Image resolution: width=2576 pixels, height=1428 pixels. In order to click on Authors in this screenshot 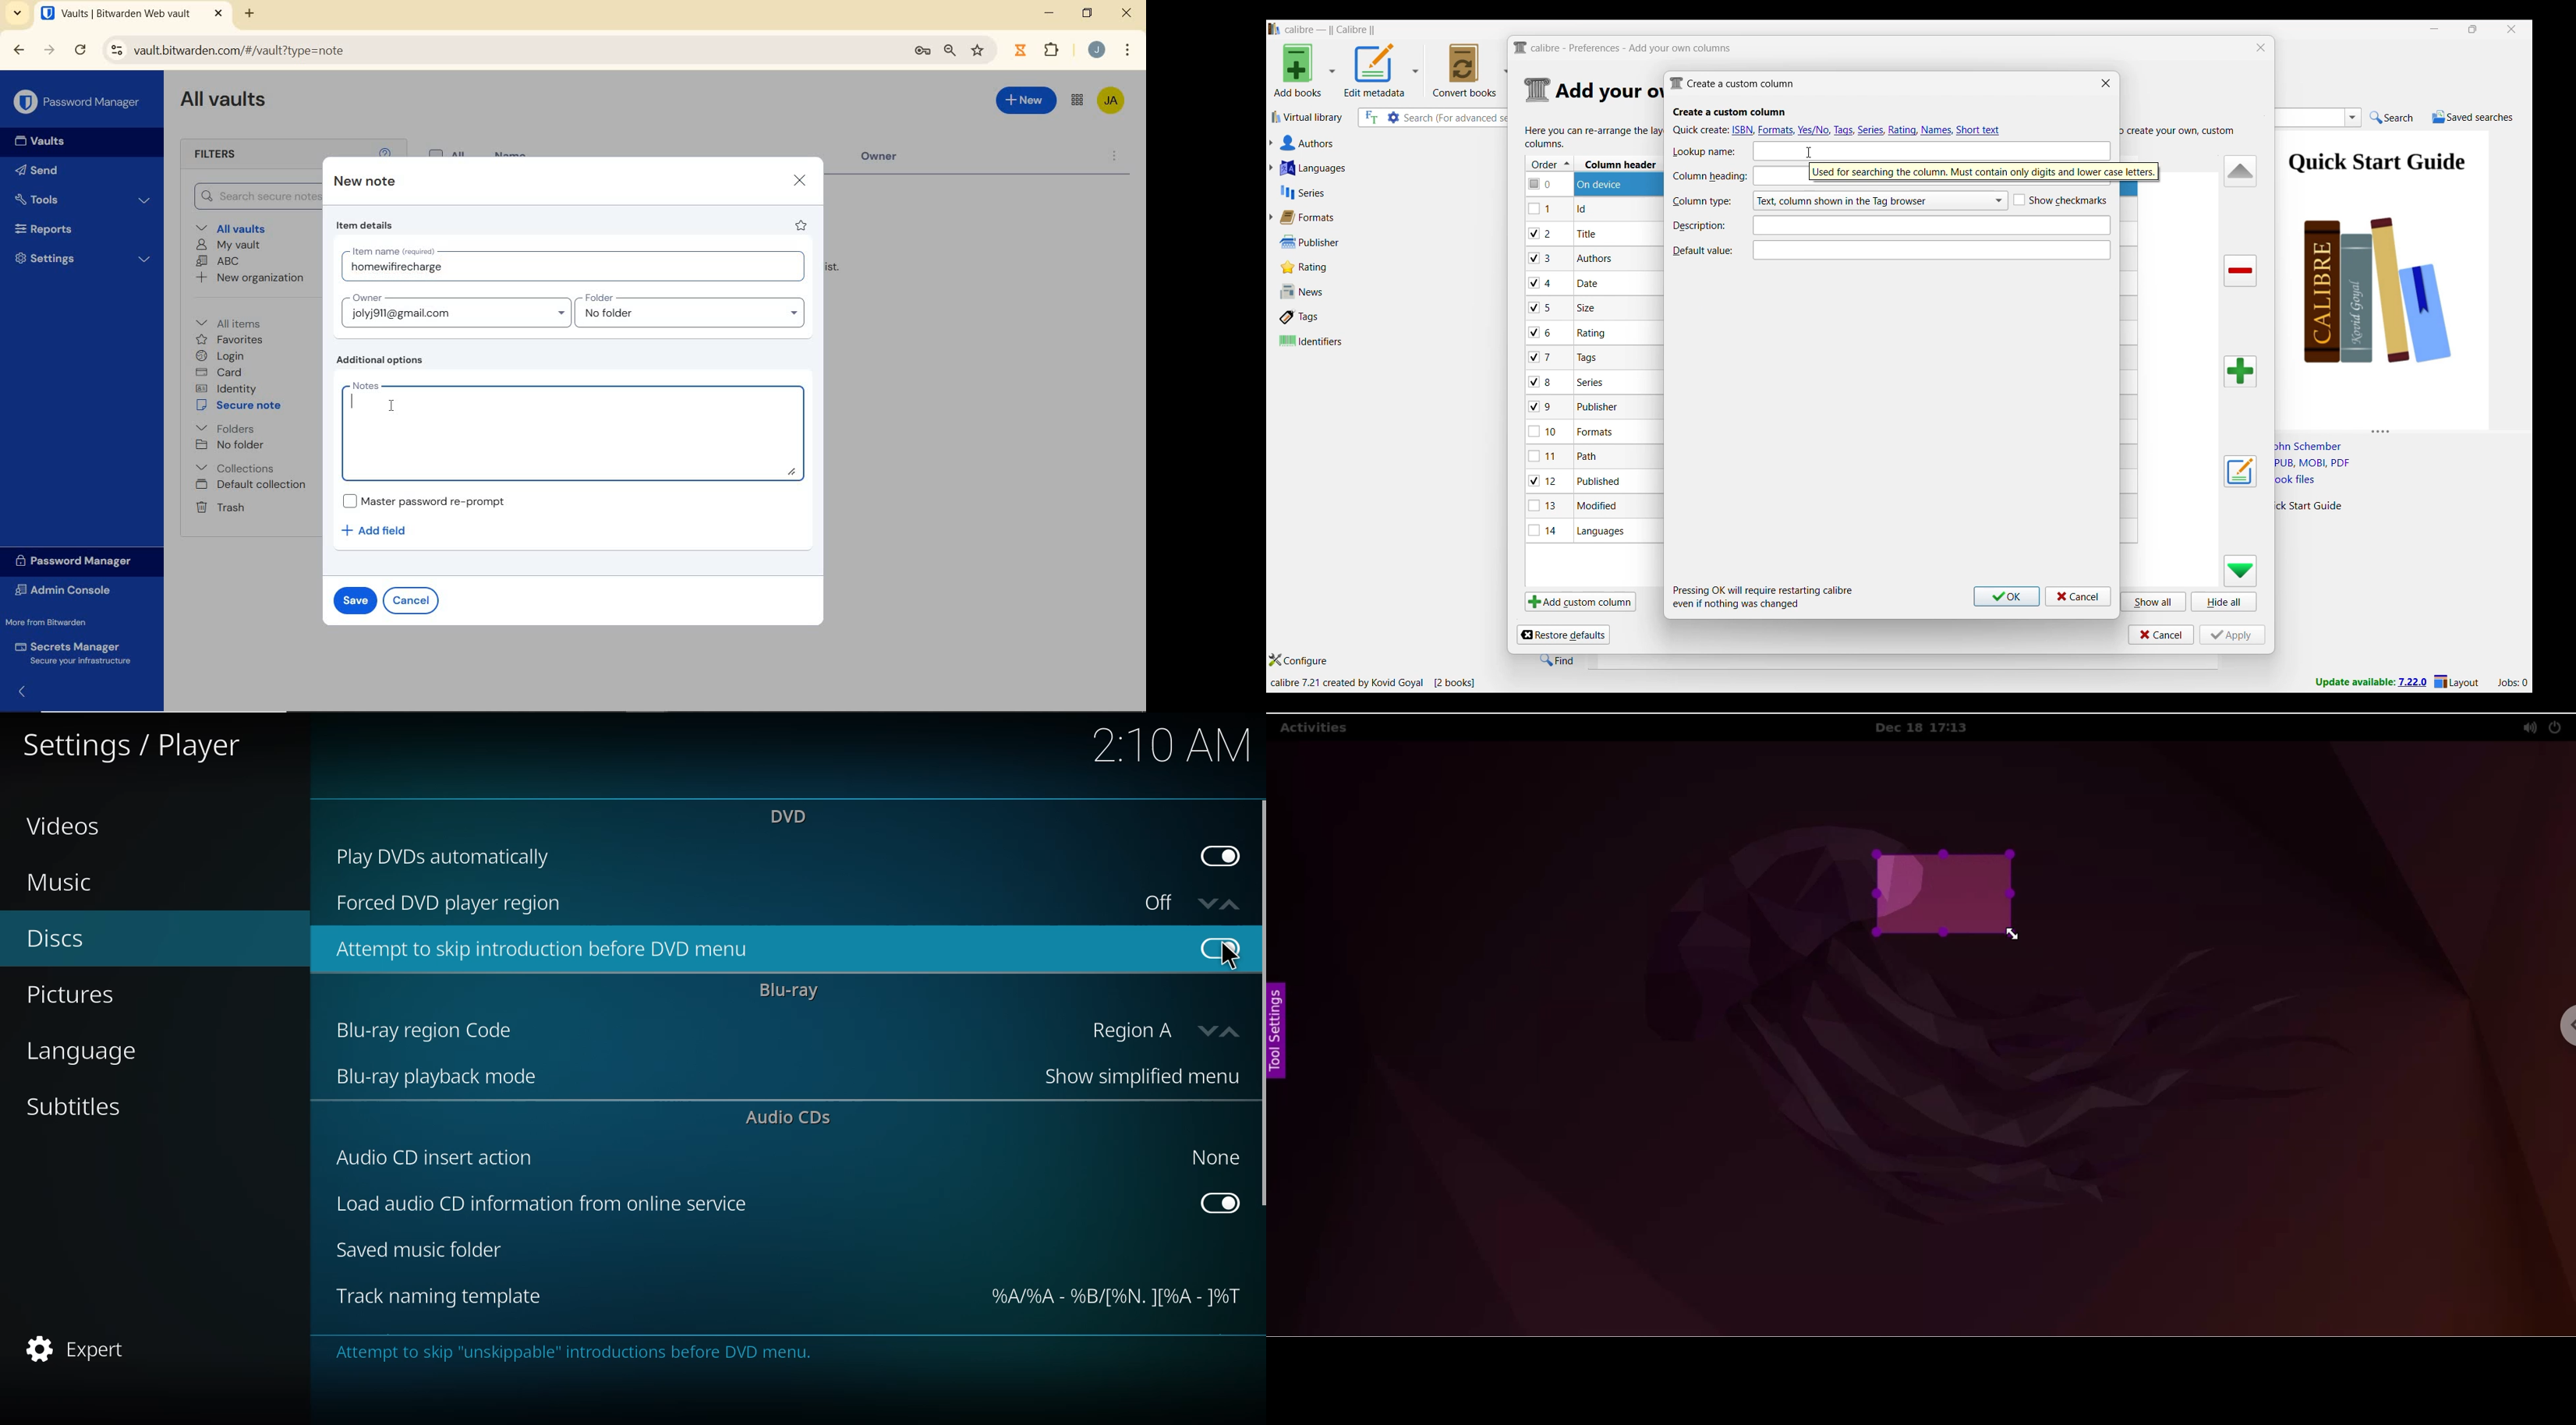, I will do `click(1370, 144)`.